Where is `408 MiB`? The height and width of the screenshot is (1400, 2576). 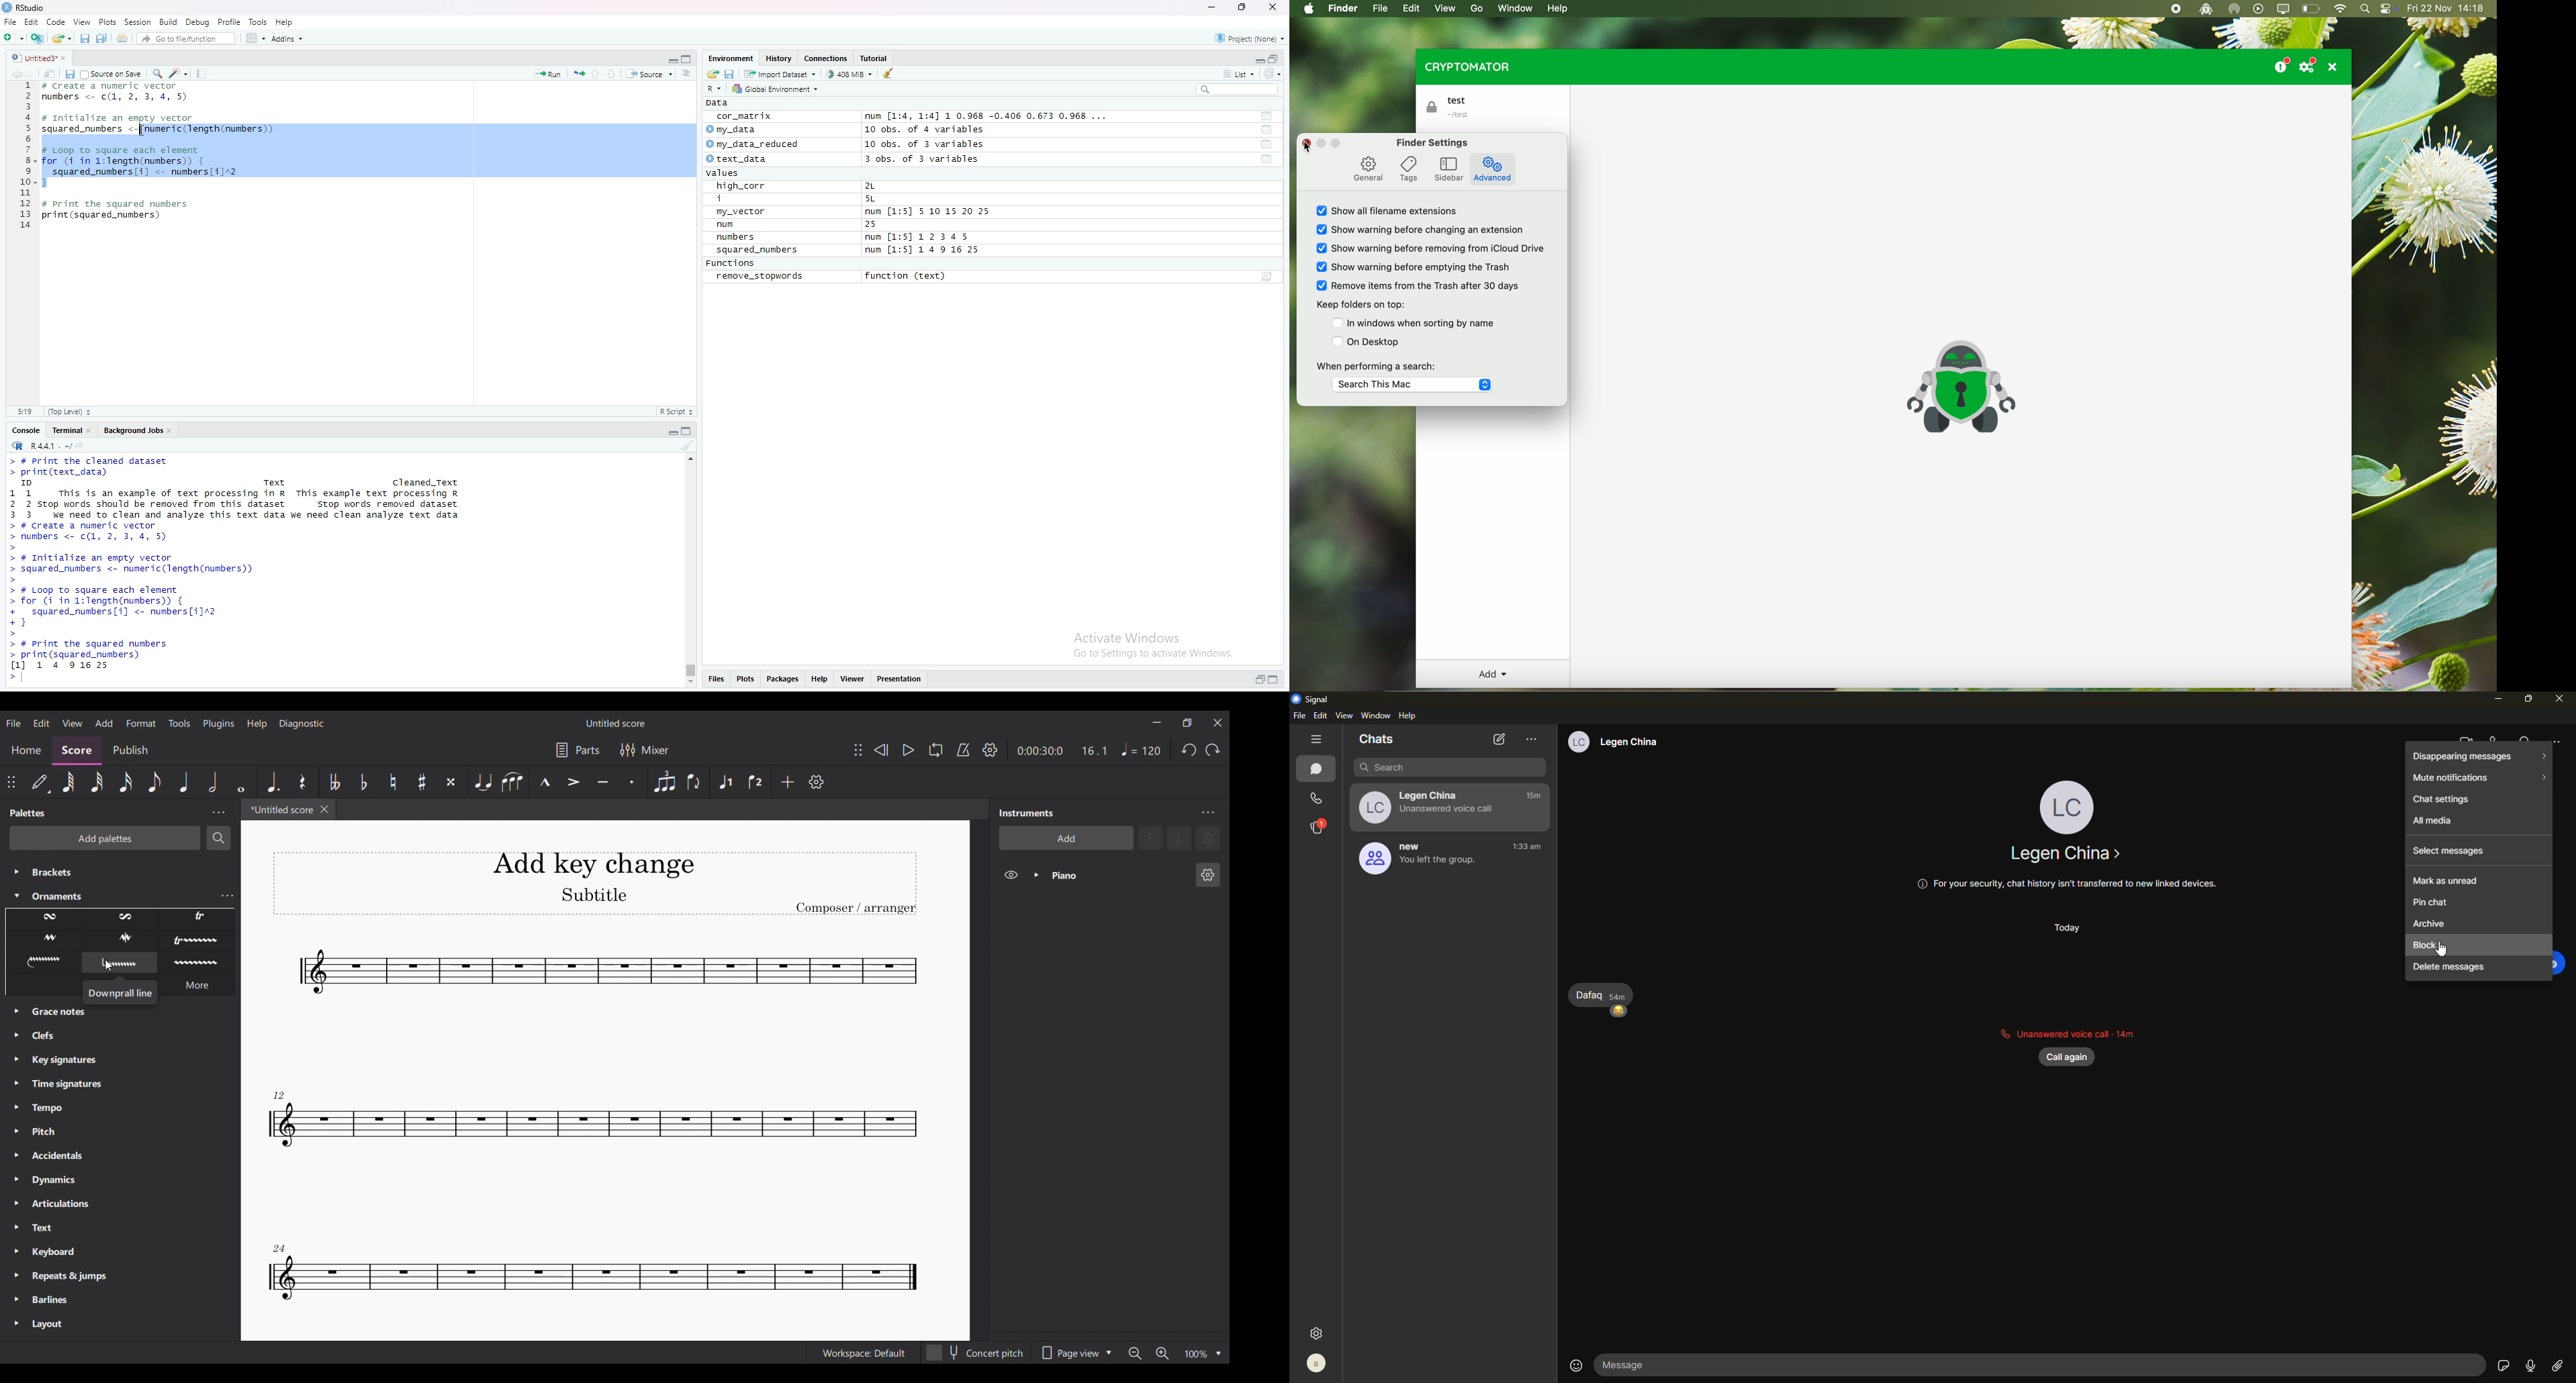
408 MiB is located at coordinates (849, 74).